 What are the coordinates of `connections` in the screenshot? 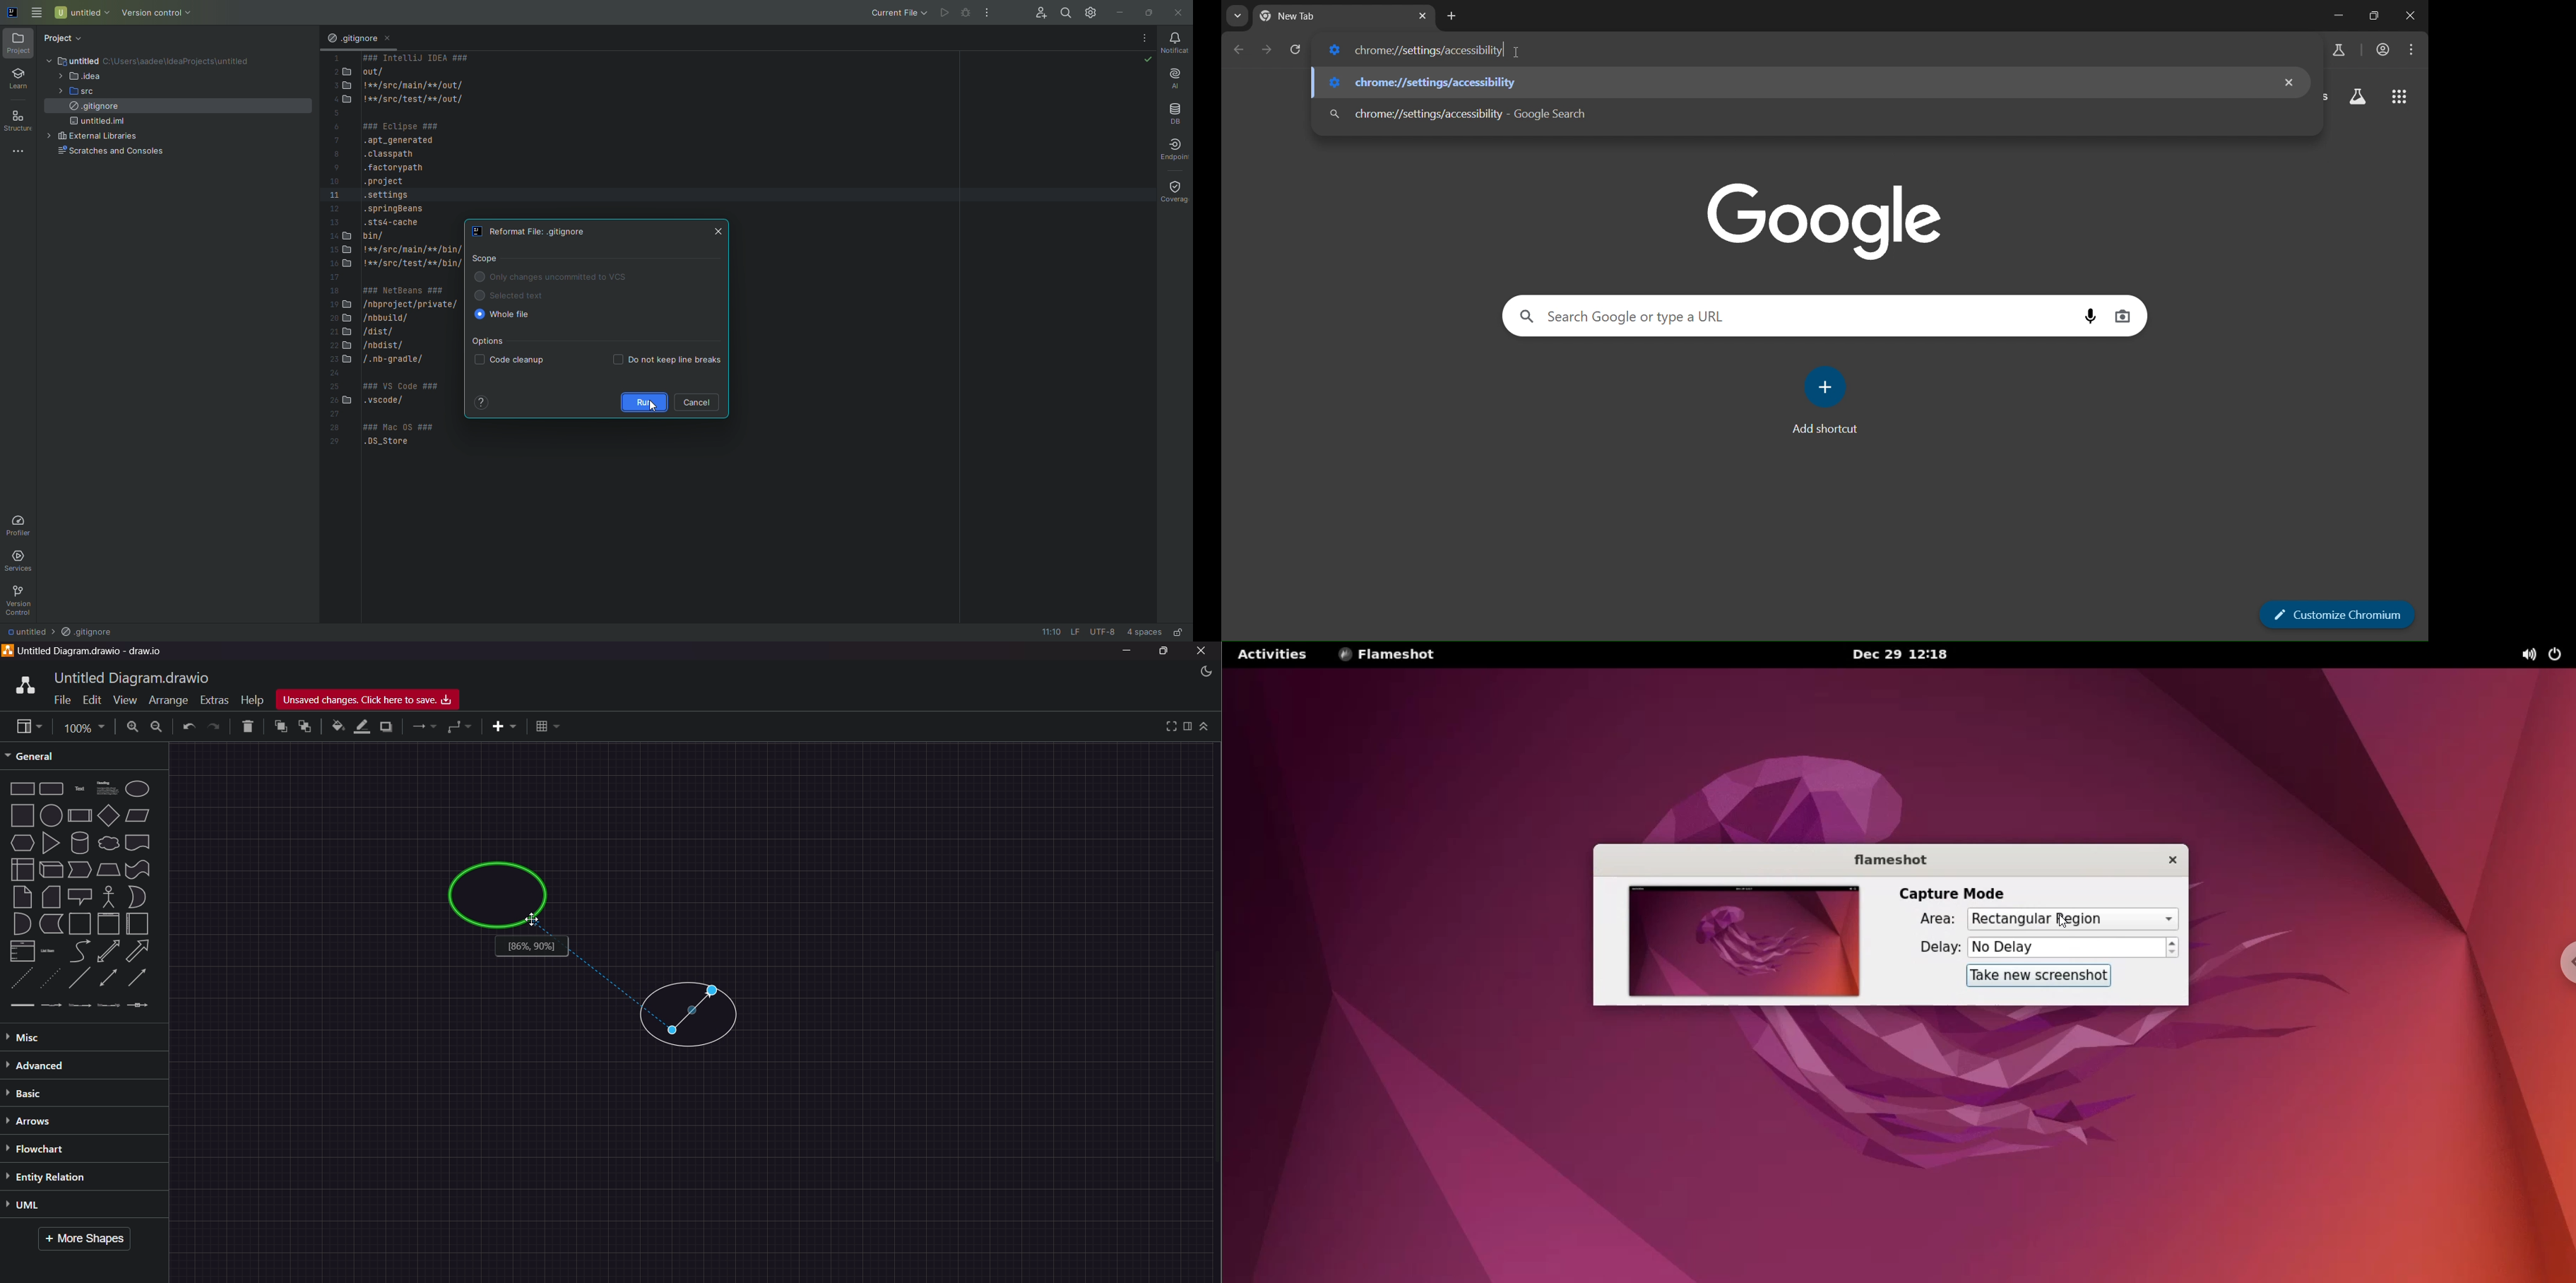 It's located at (424, 727).